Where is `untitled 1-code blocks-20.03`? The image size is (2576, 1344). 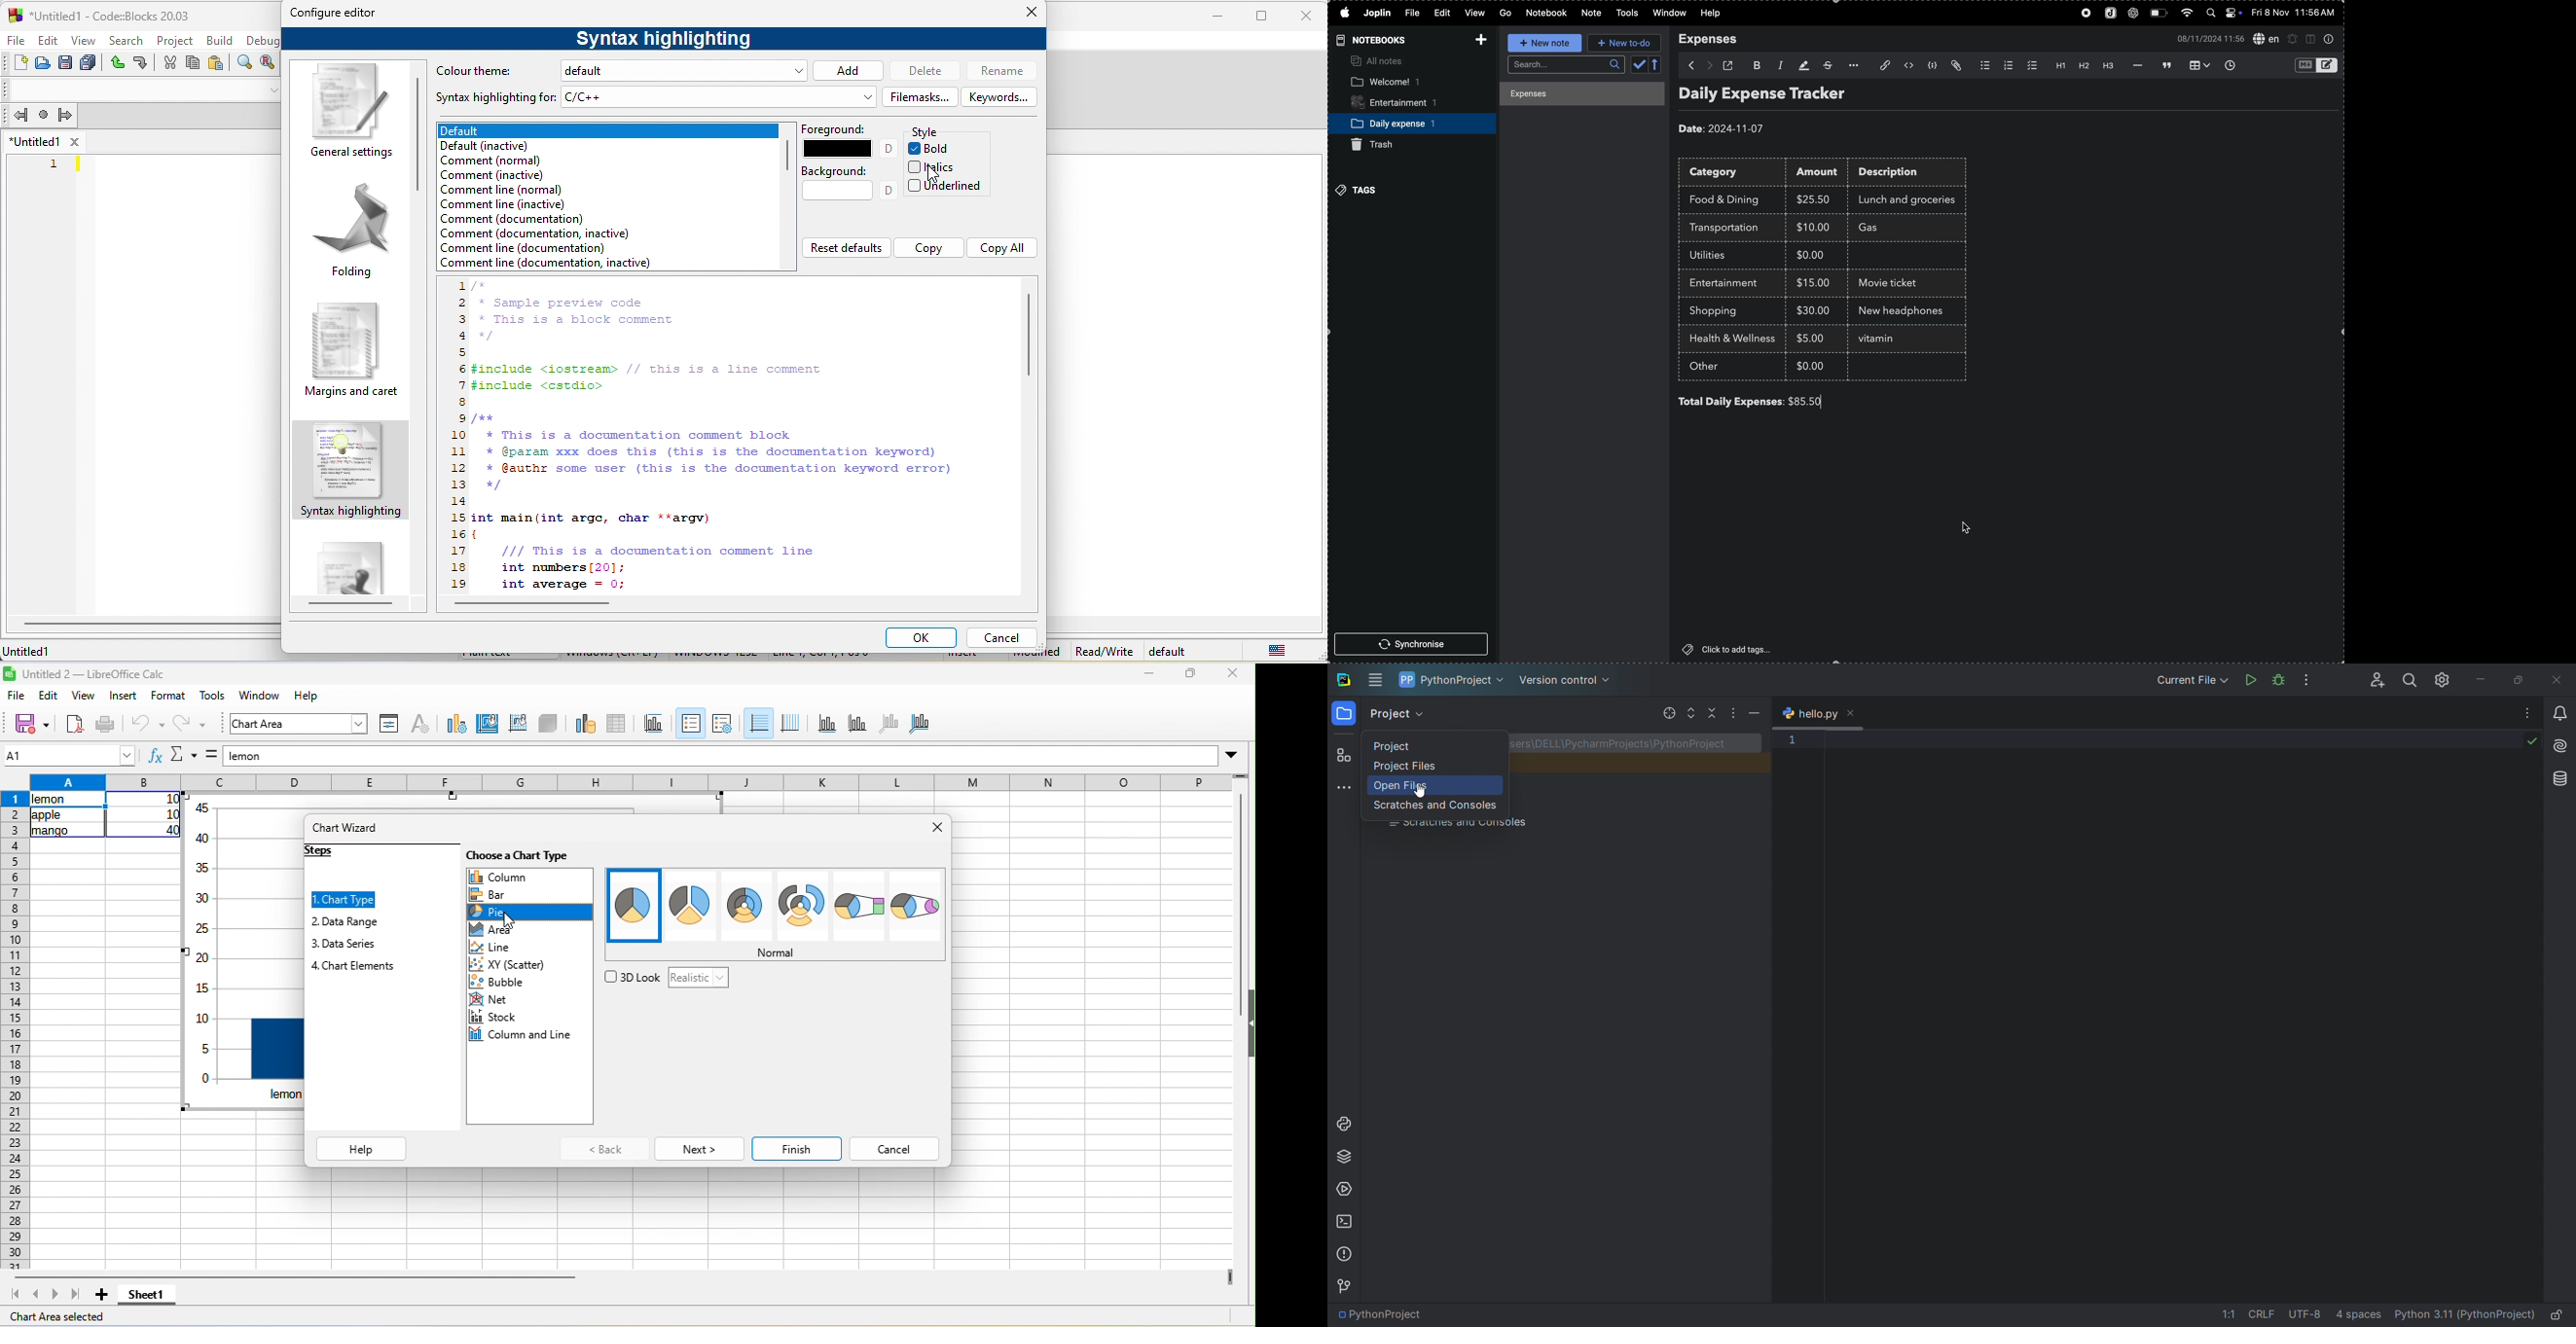 untitled 1-code blocks-20.03 is located at coordinates (110, 17).